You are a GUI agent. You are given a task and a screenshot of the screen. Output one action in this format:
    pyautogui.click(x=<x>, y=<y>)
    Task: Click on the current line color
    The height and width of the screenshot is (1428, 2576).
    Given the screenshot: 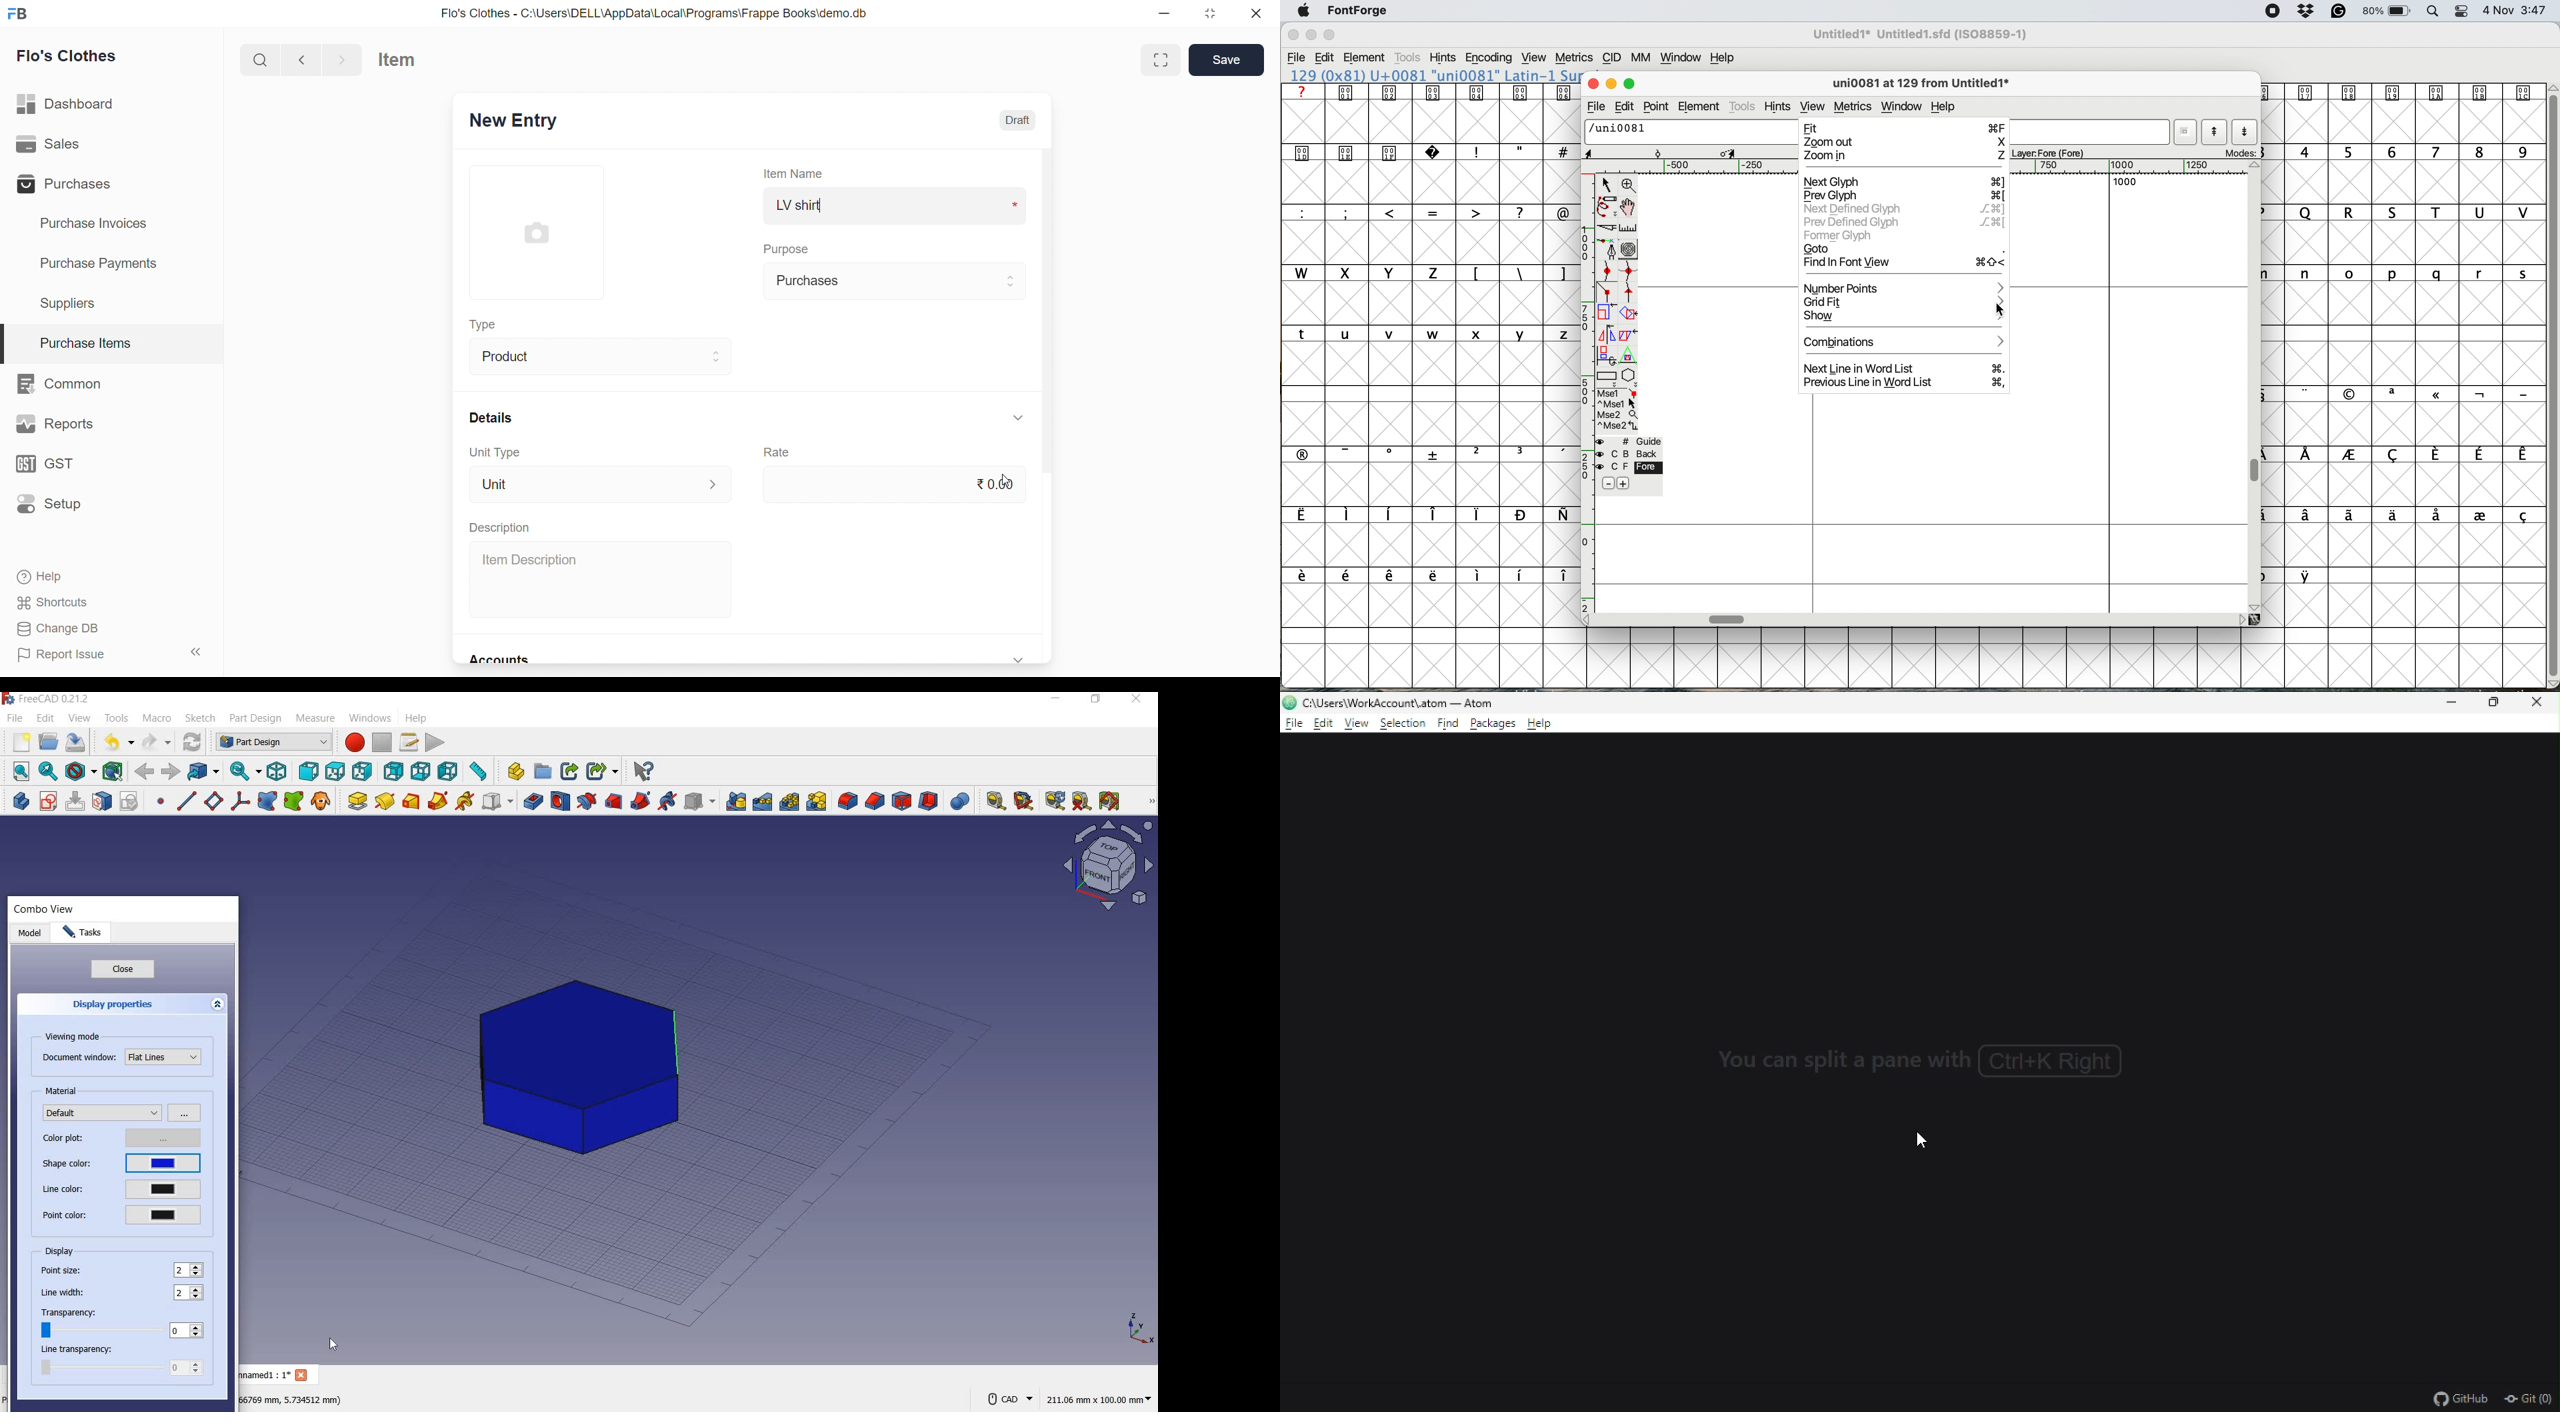 What is the action you would take?
    pyautogui.click(x=163, y=1188)
    